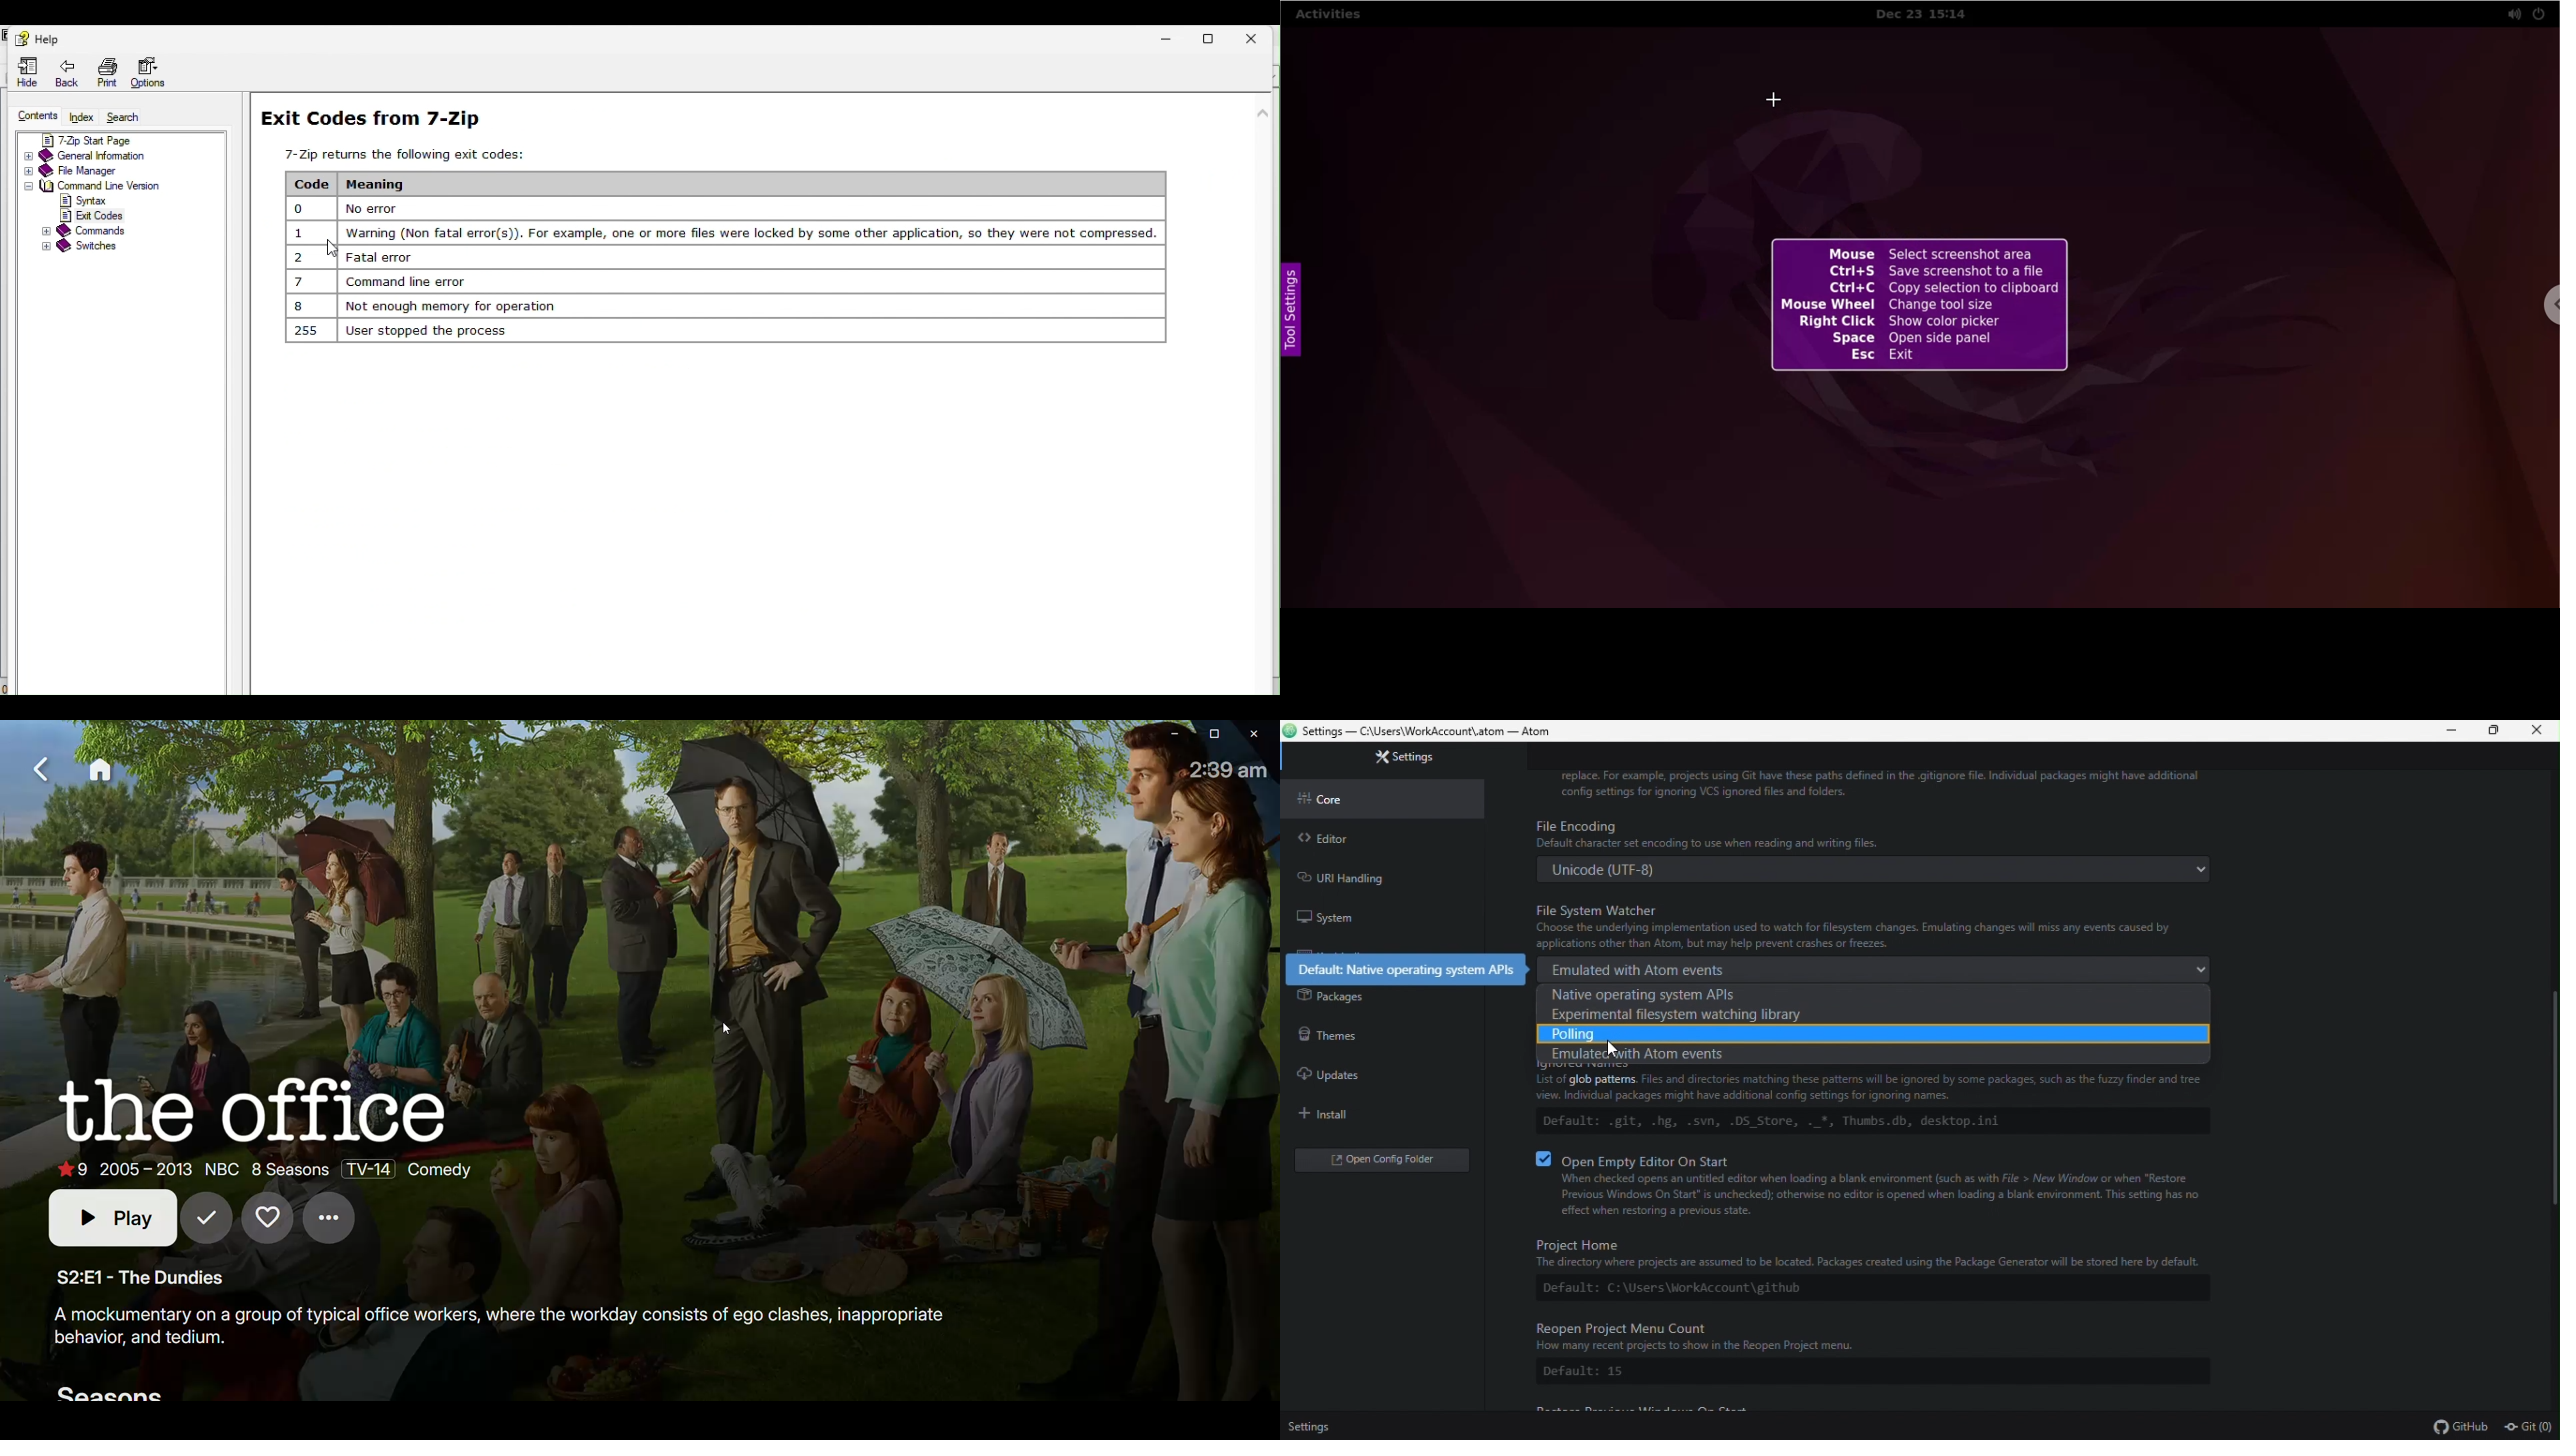 The image size is (2576, 1456). What do you see at coordinates (2497, 732) in the screenshot?
I see `maximize` at bounding box center [2497, 732].